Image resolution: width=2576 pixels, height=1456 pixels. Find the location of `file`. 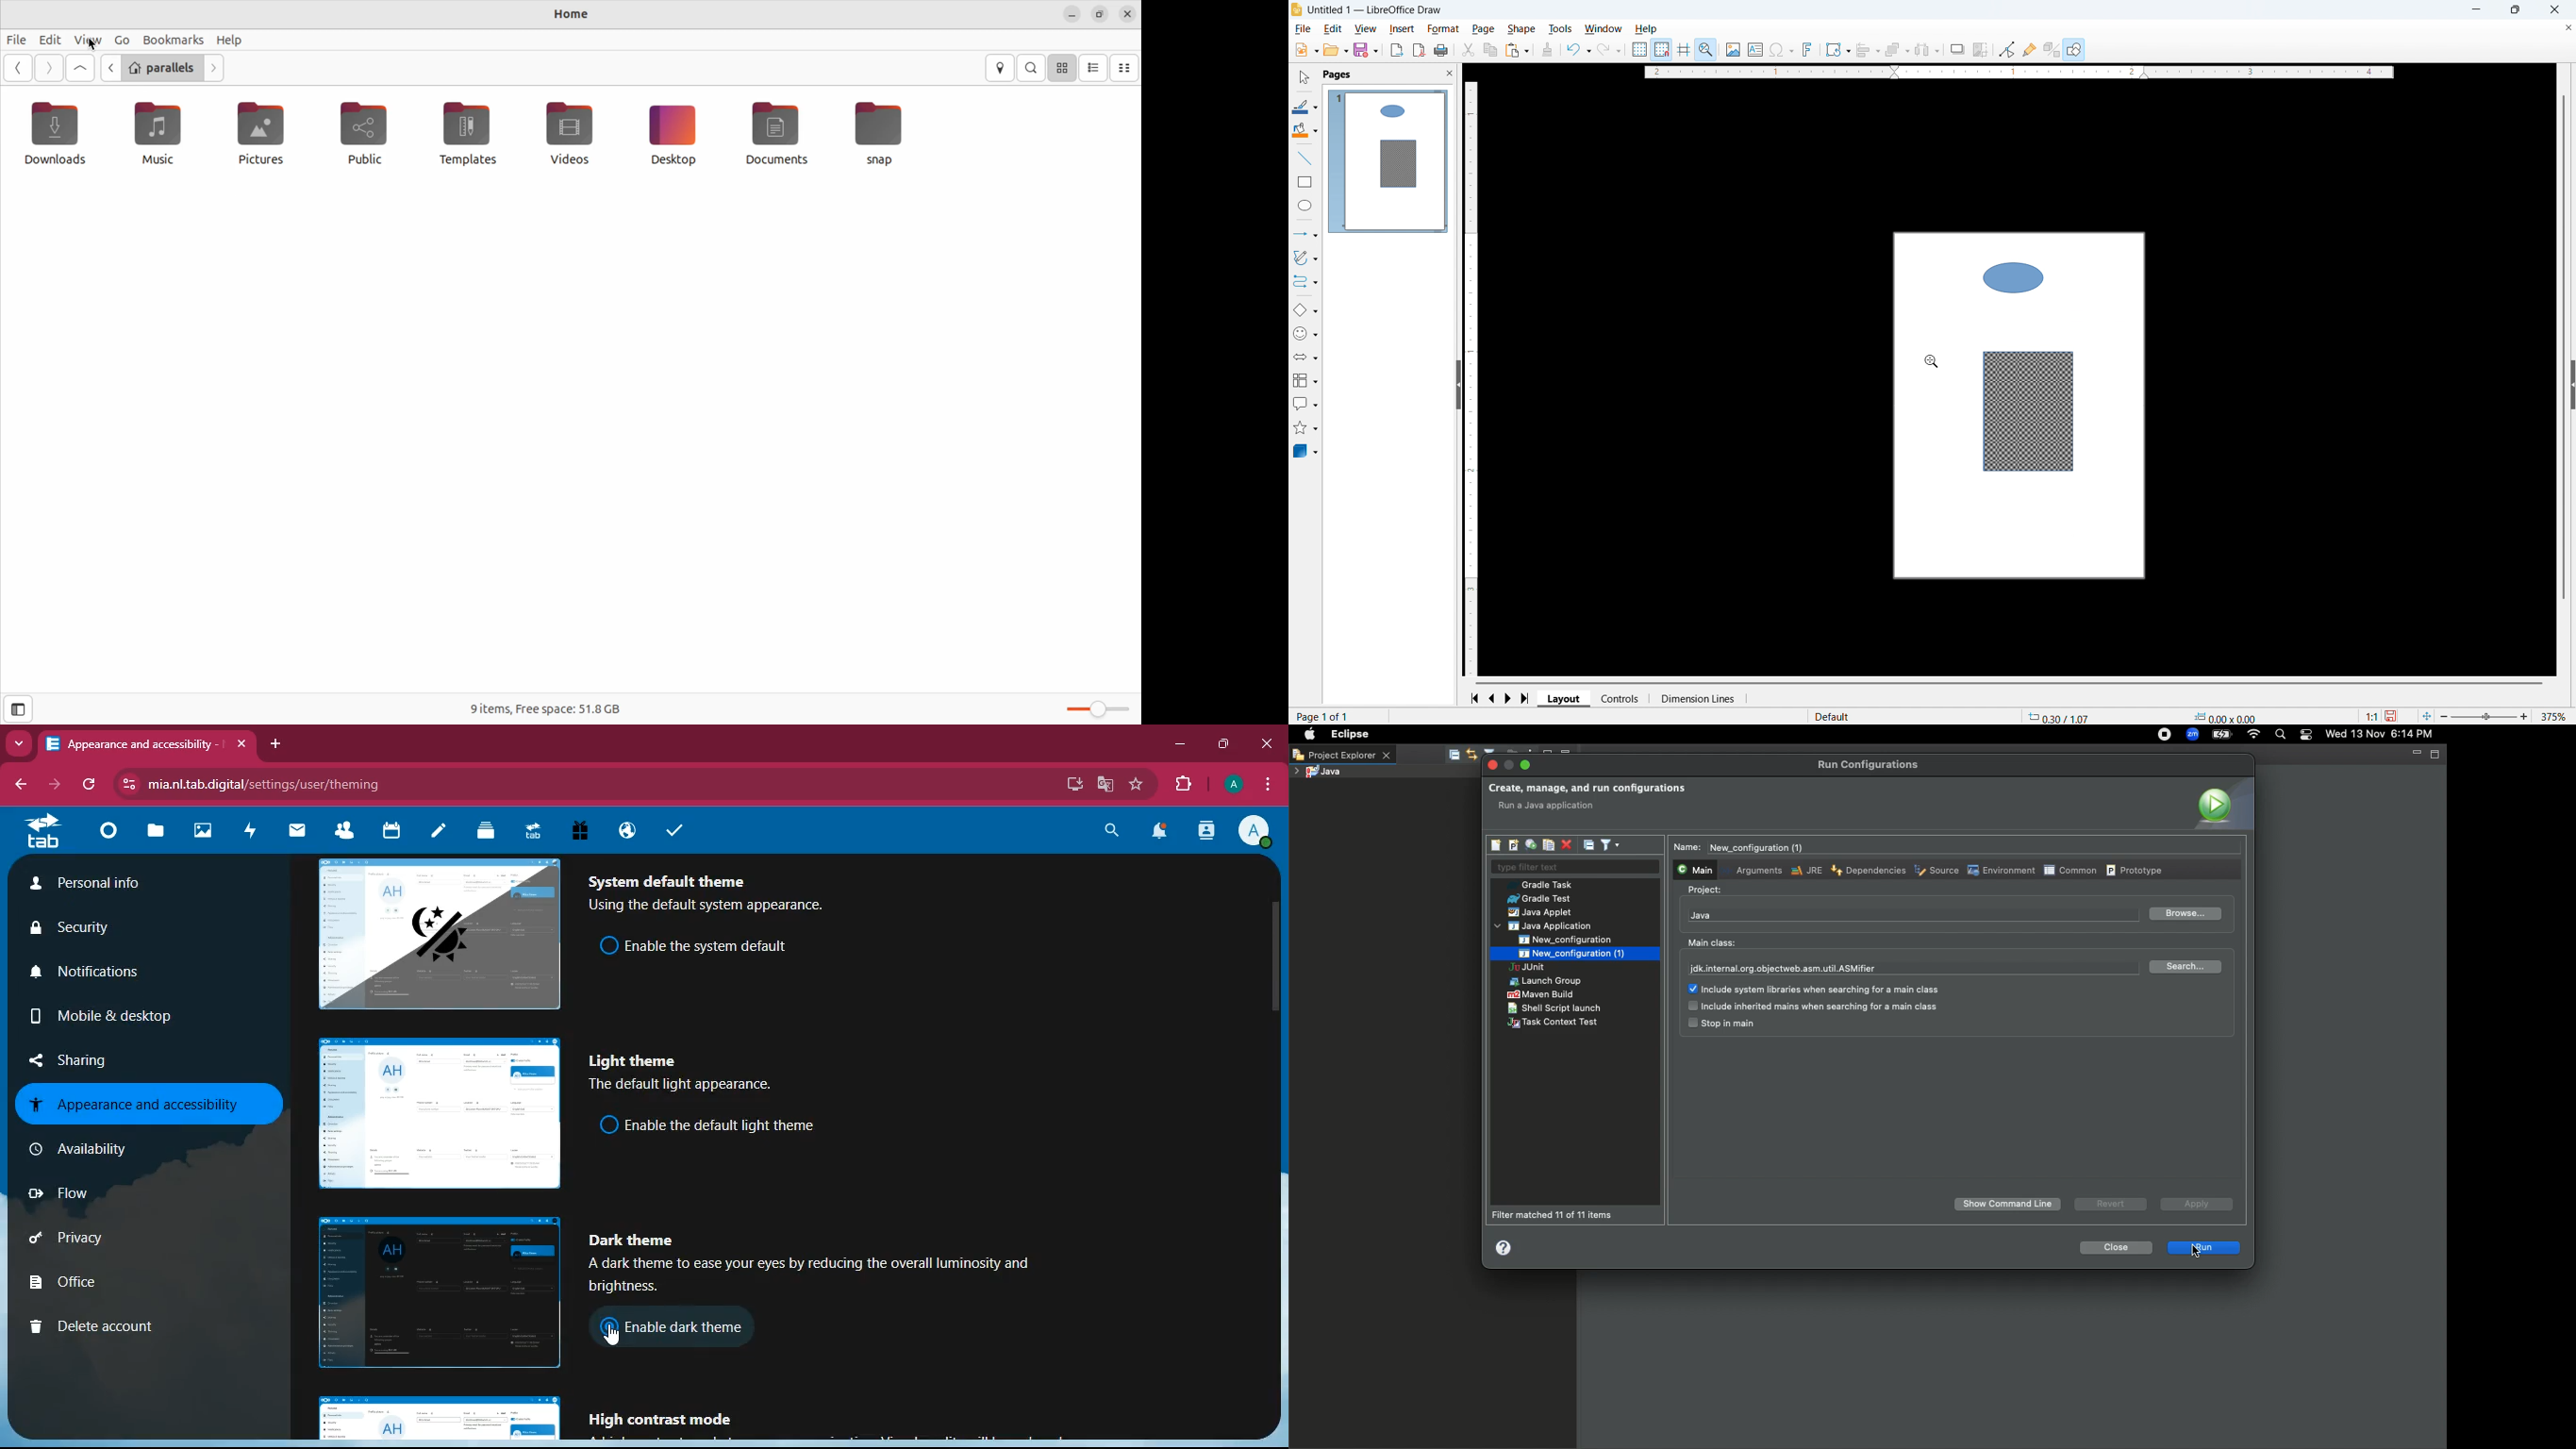

file is located at coordinates (14, 39).